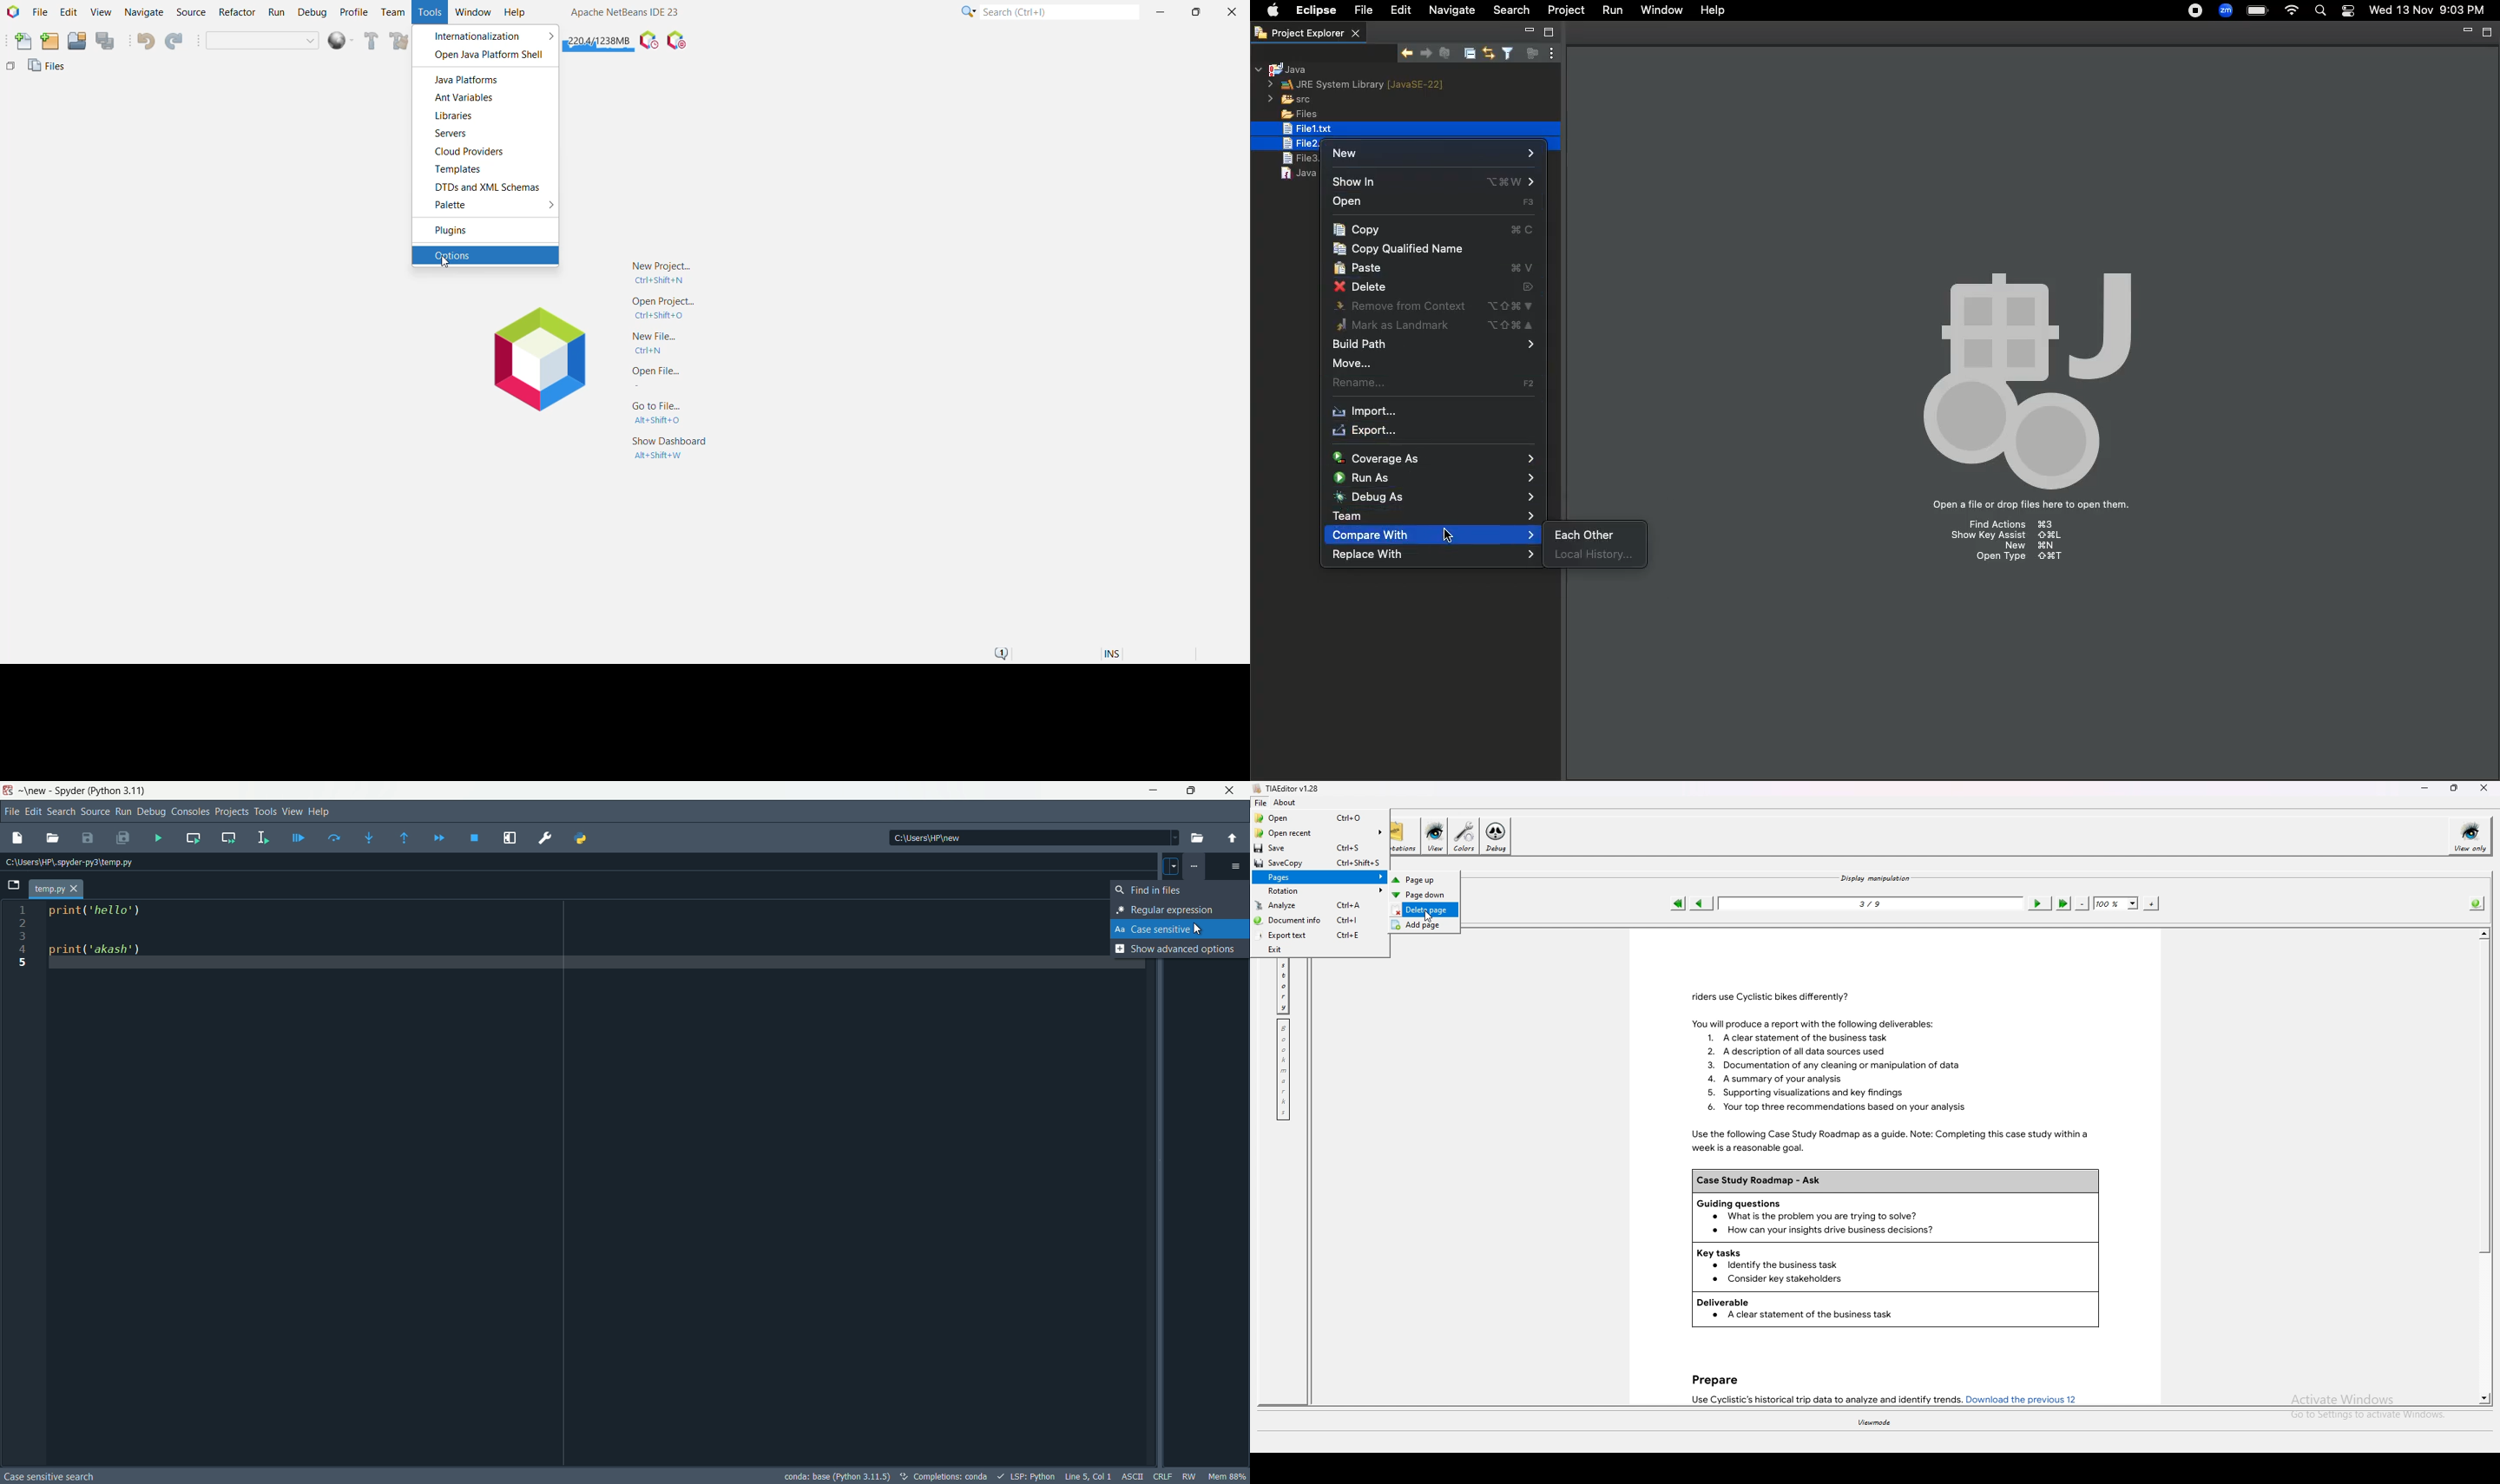 The image size is (2520, 1484). Describe the element at coordinates (1199, 929) in the screenshot. I see `cursor` at that location.